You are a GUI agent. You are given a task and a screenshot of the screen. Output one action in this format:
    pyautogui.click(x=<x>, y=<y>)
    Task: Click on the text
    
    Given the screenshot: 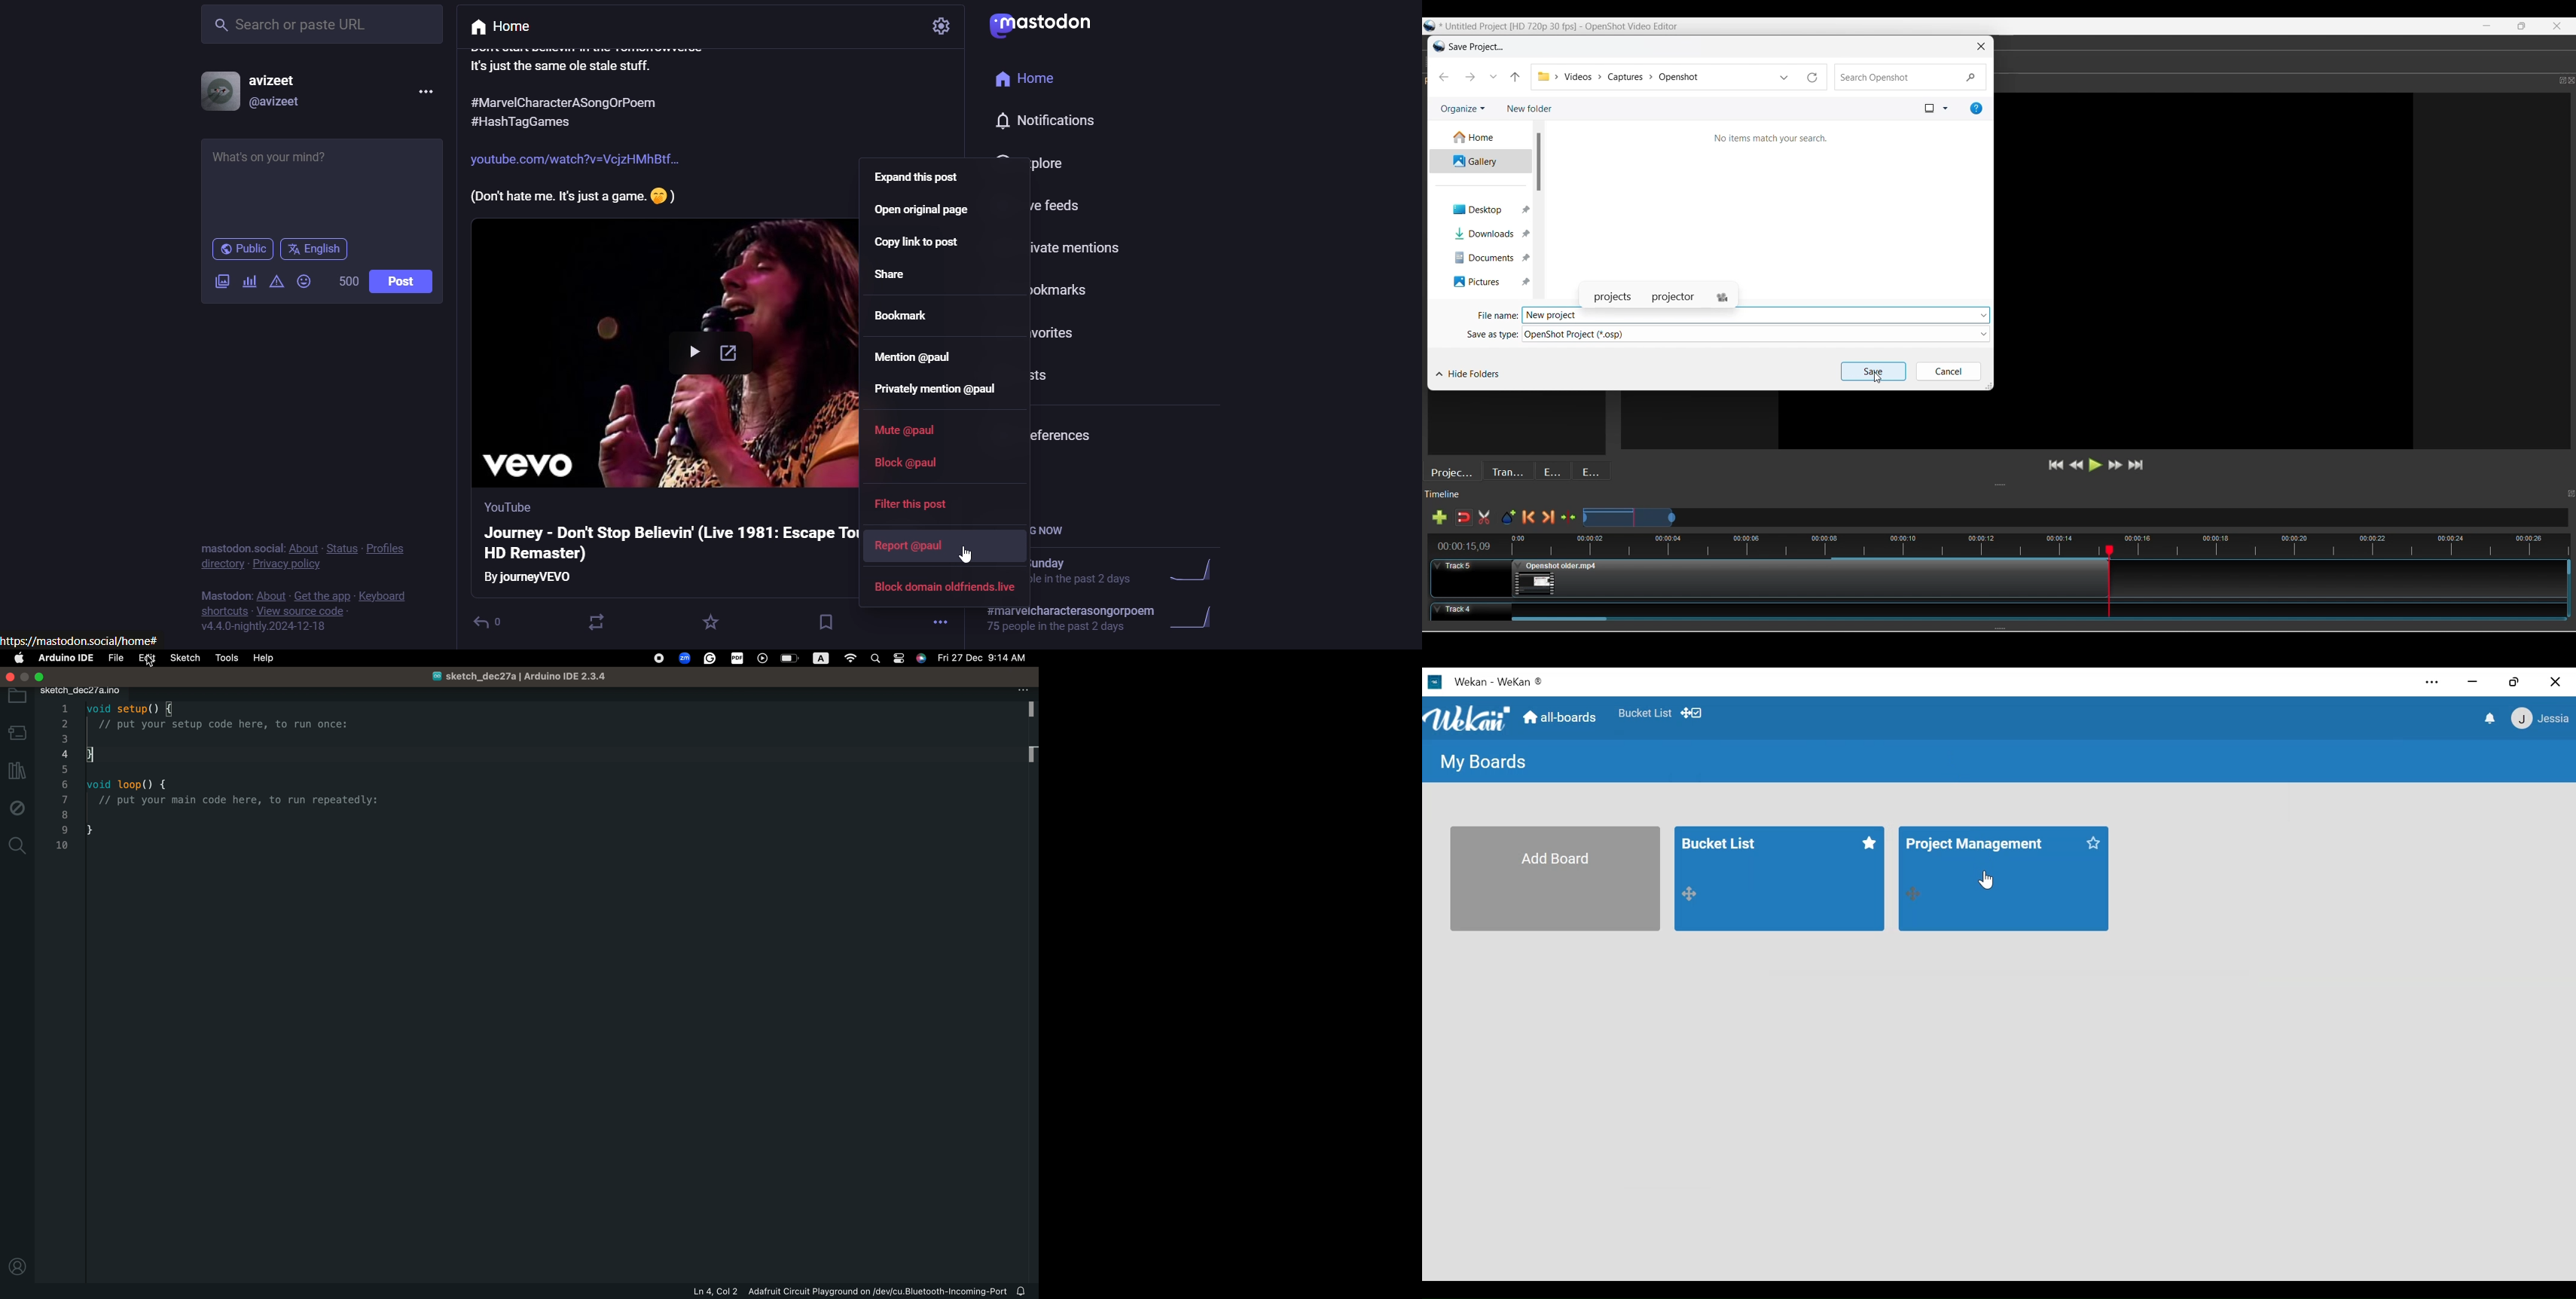 What is the action you would take?
    pyautogui.click(x=224, y=598)
    